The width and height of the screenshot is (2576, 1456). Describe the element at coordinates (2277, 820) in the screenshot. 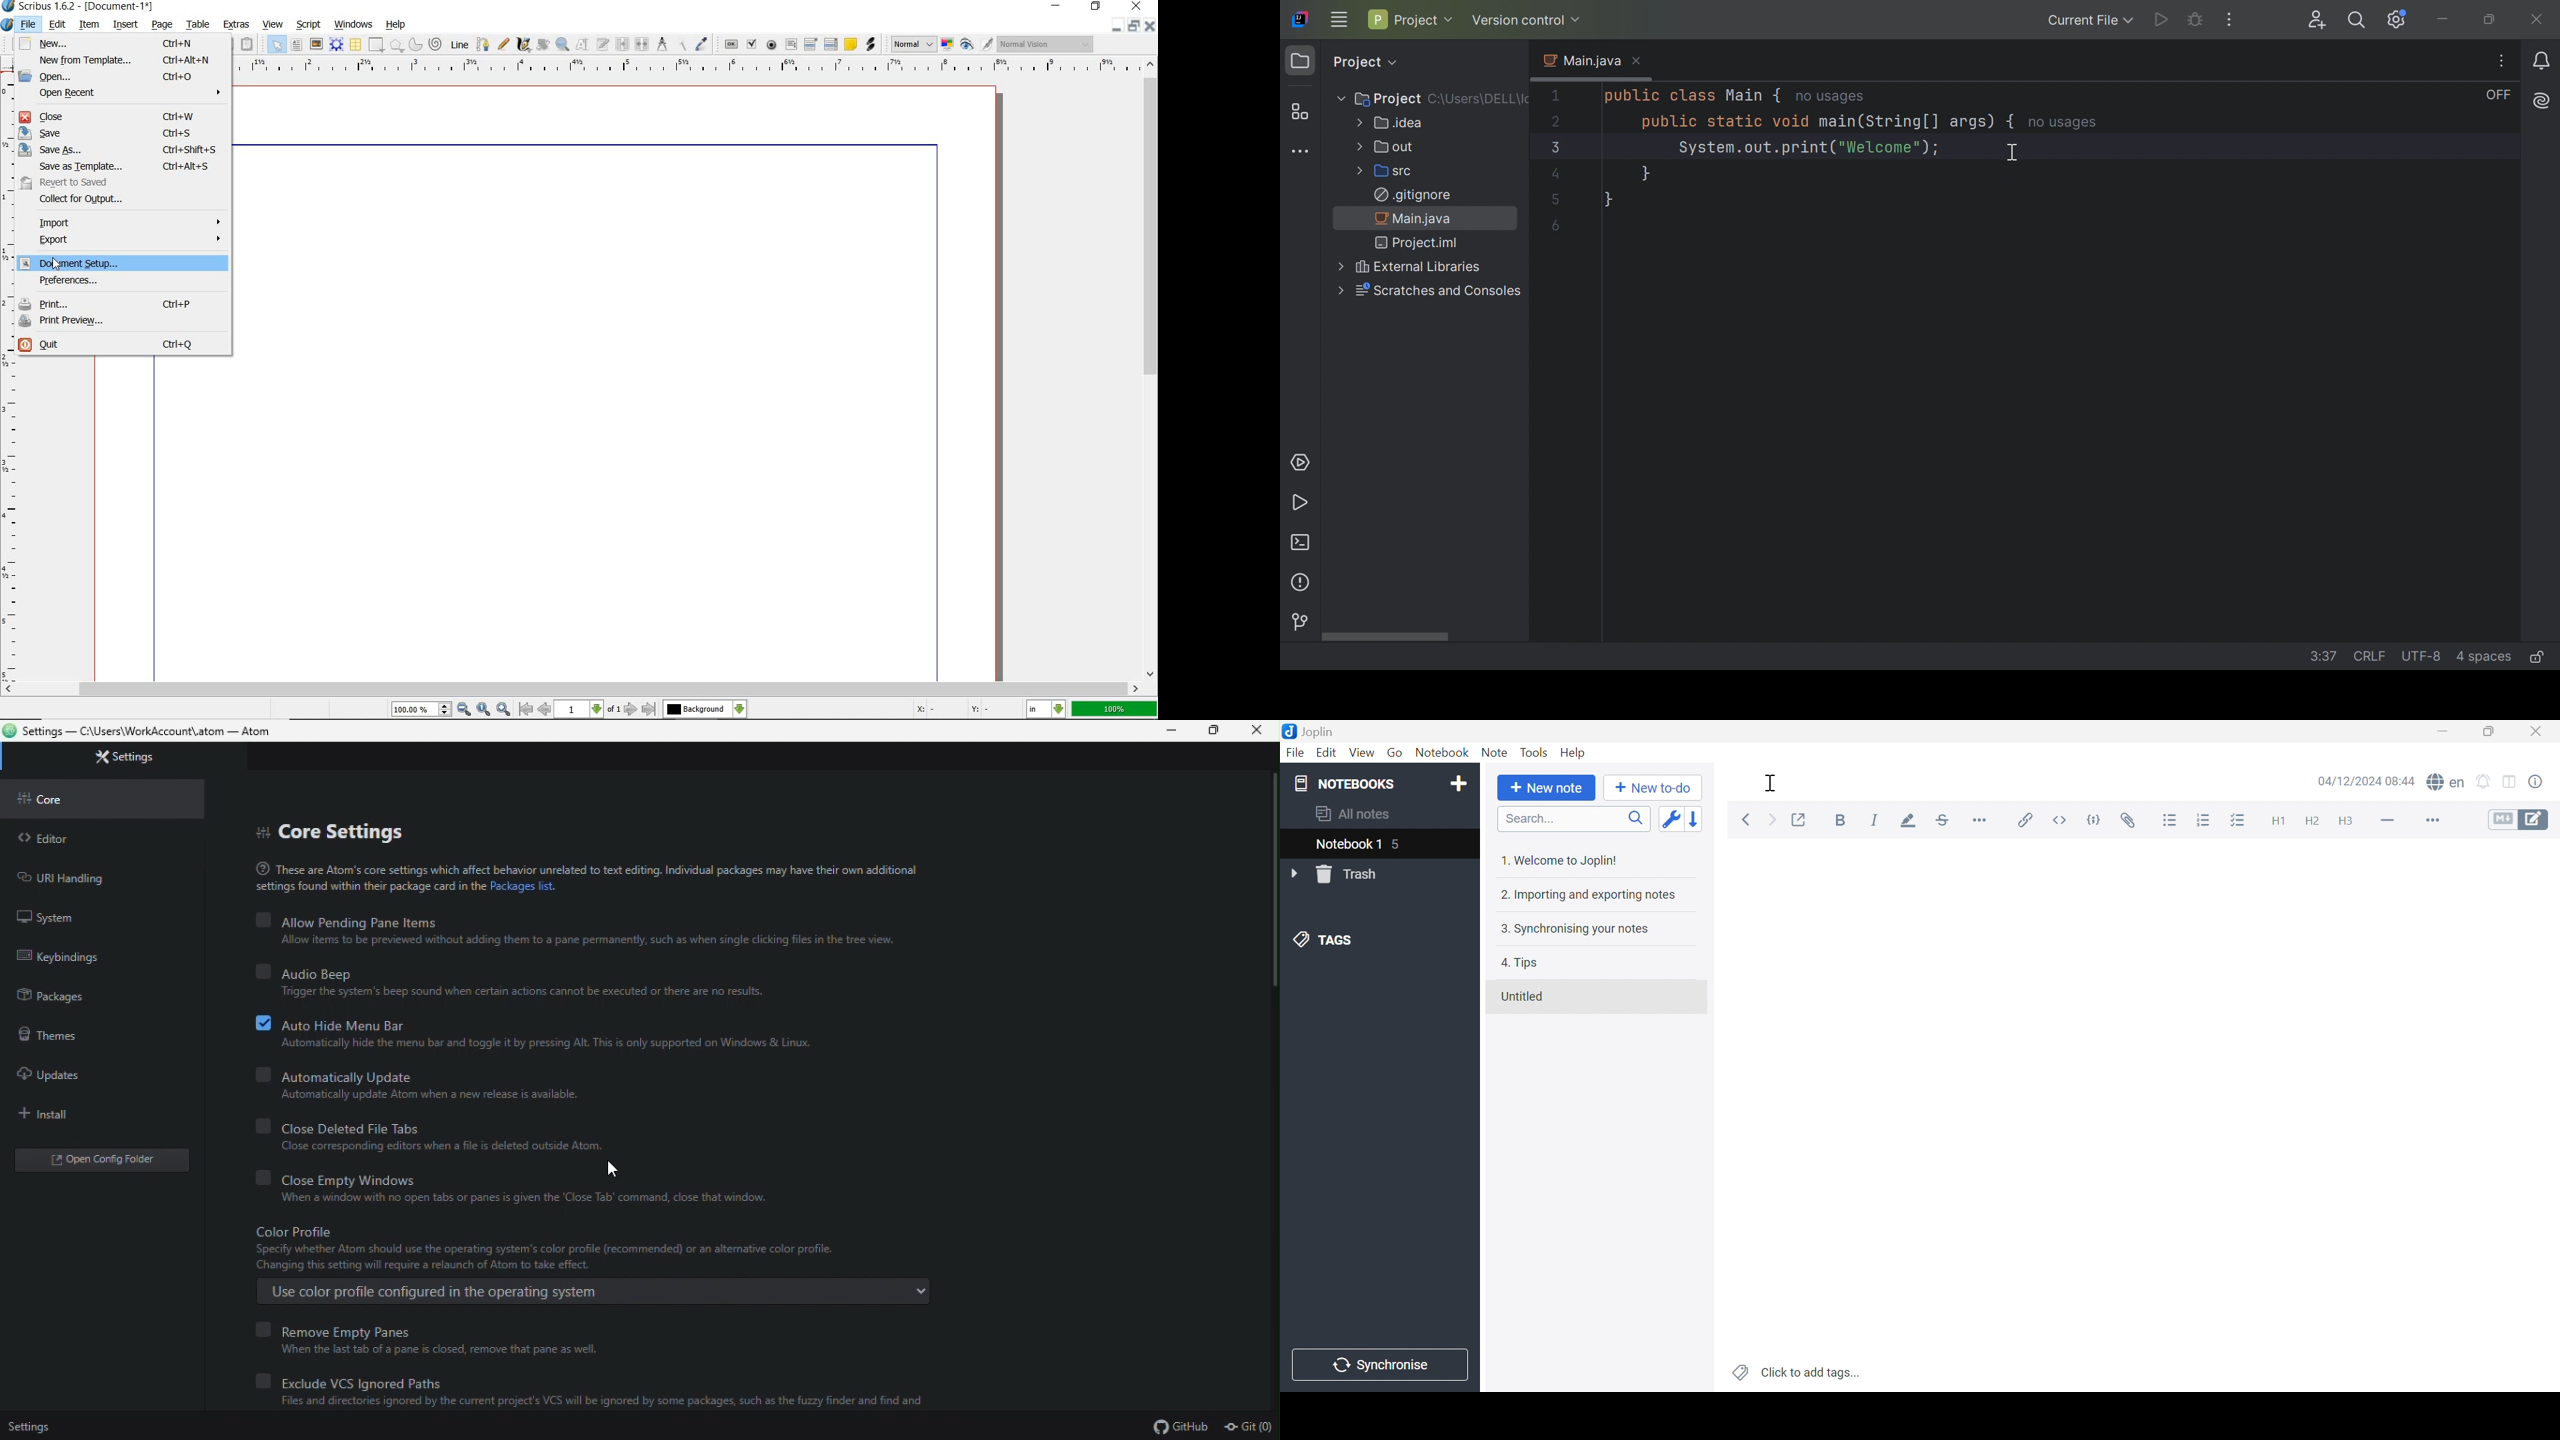

I see `Heading 1` at that location.